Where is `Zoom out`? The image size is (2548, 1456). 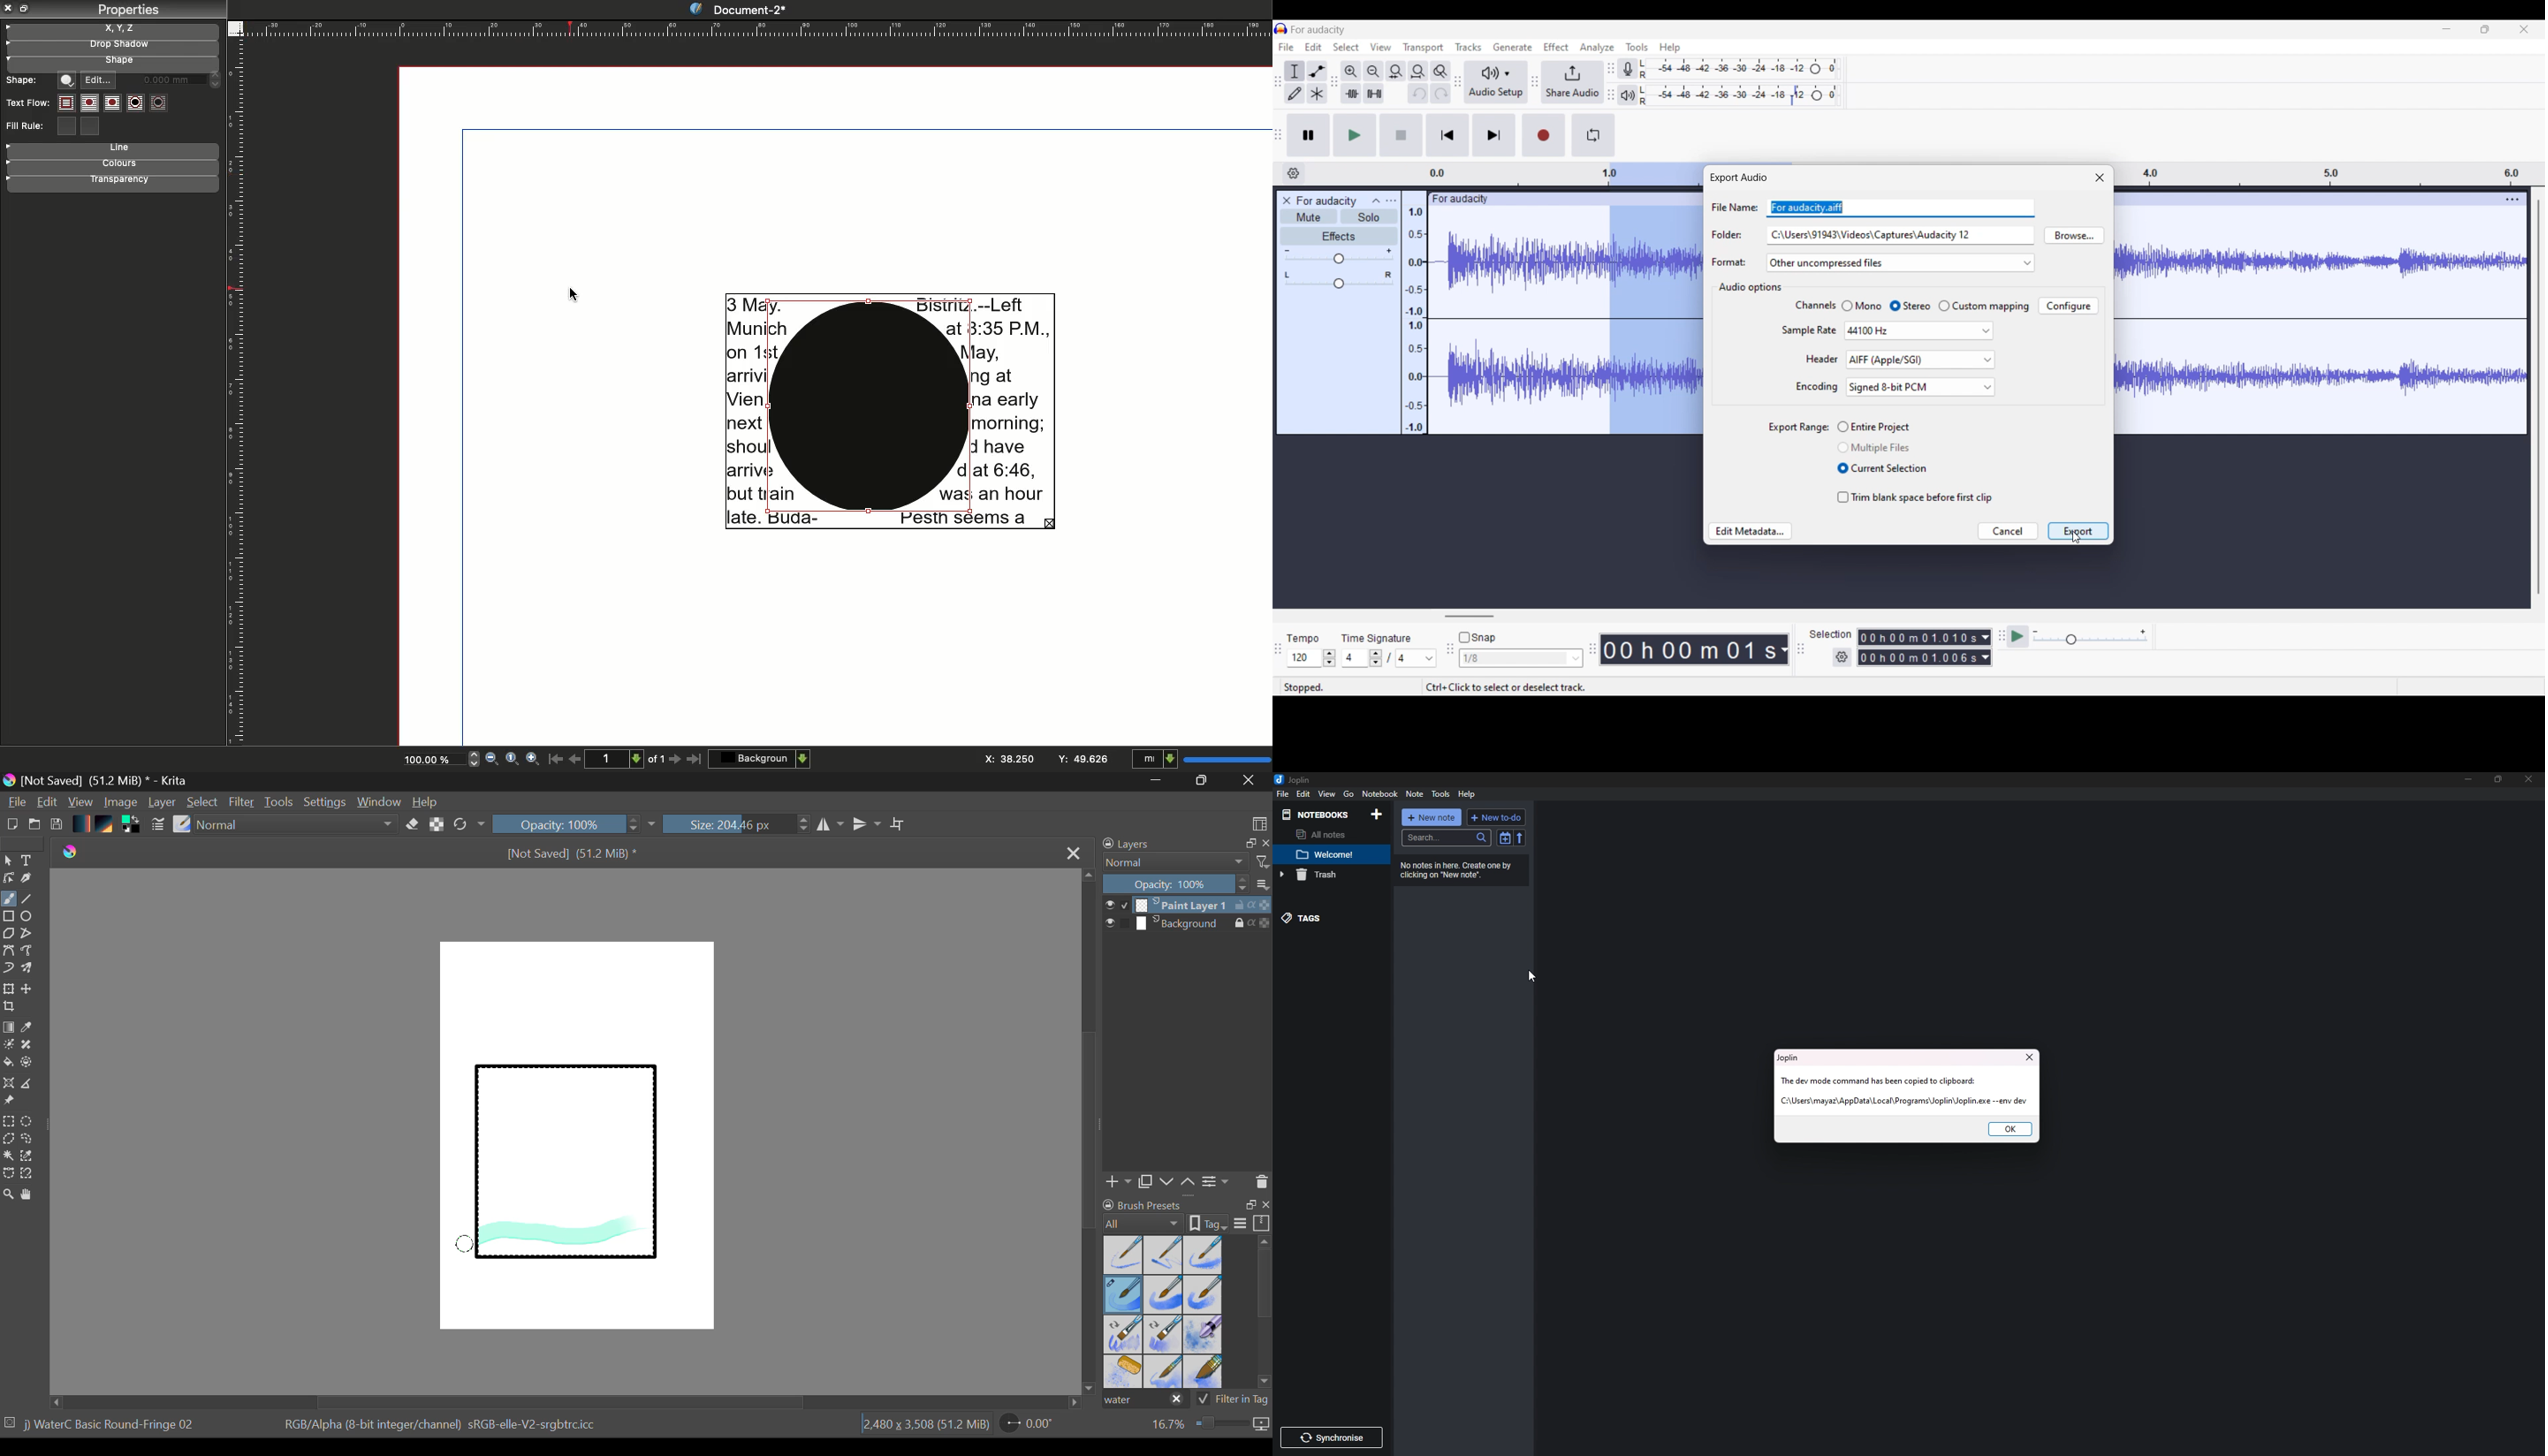 Zoom out is located at coordinates (492, 758).